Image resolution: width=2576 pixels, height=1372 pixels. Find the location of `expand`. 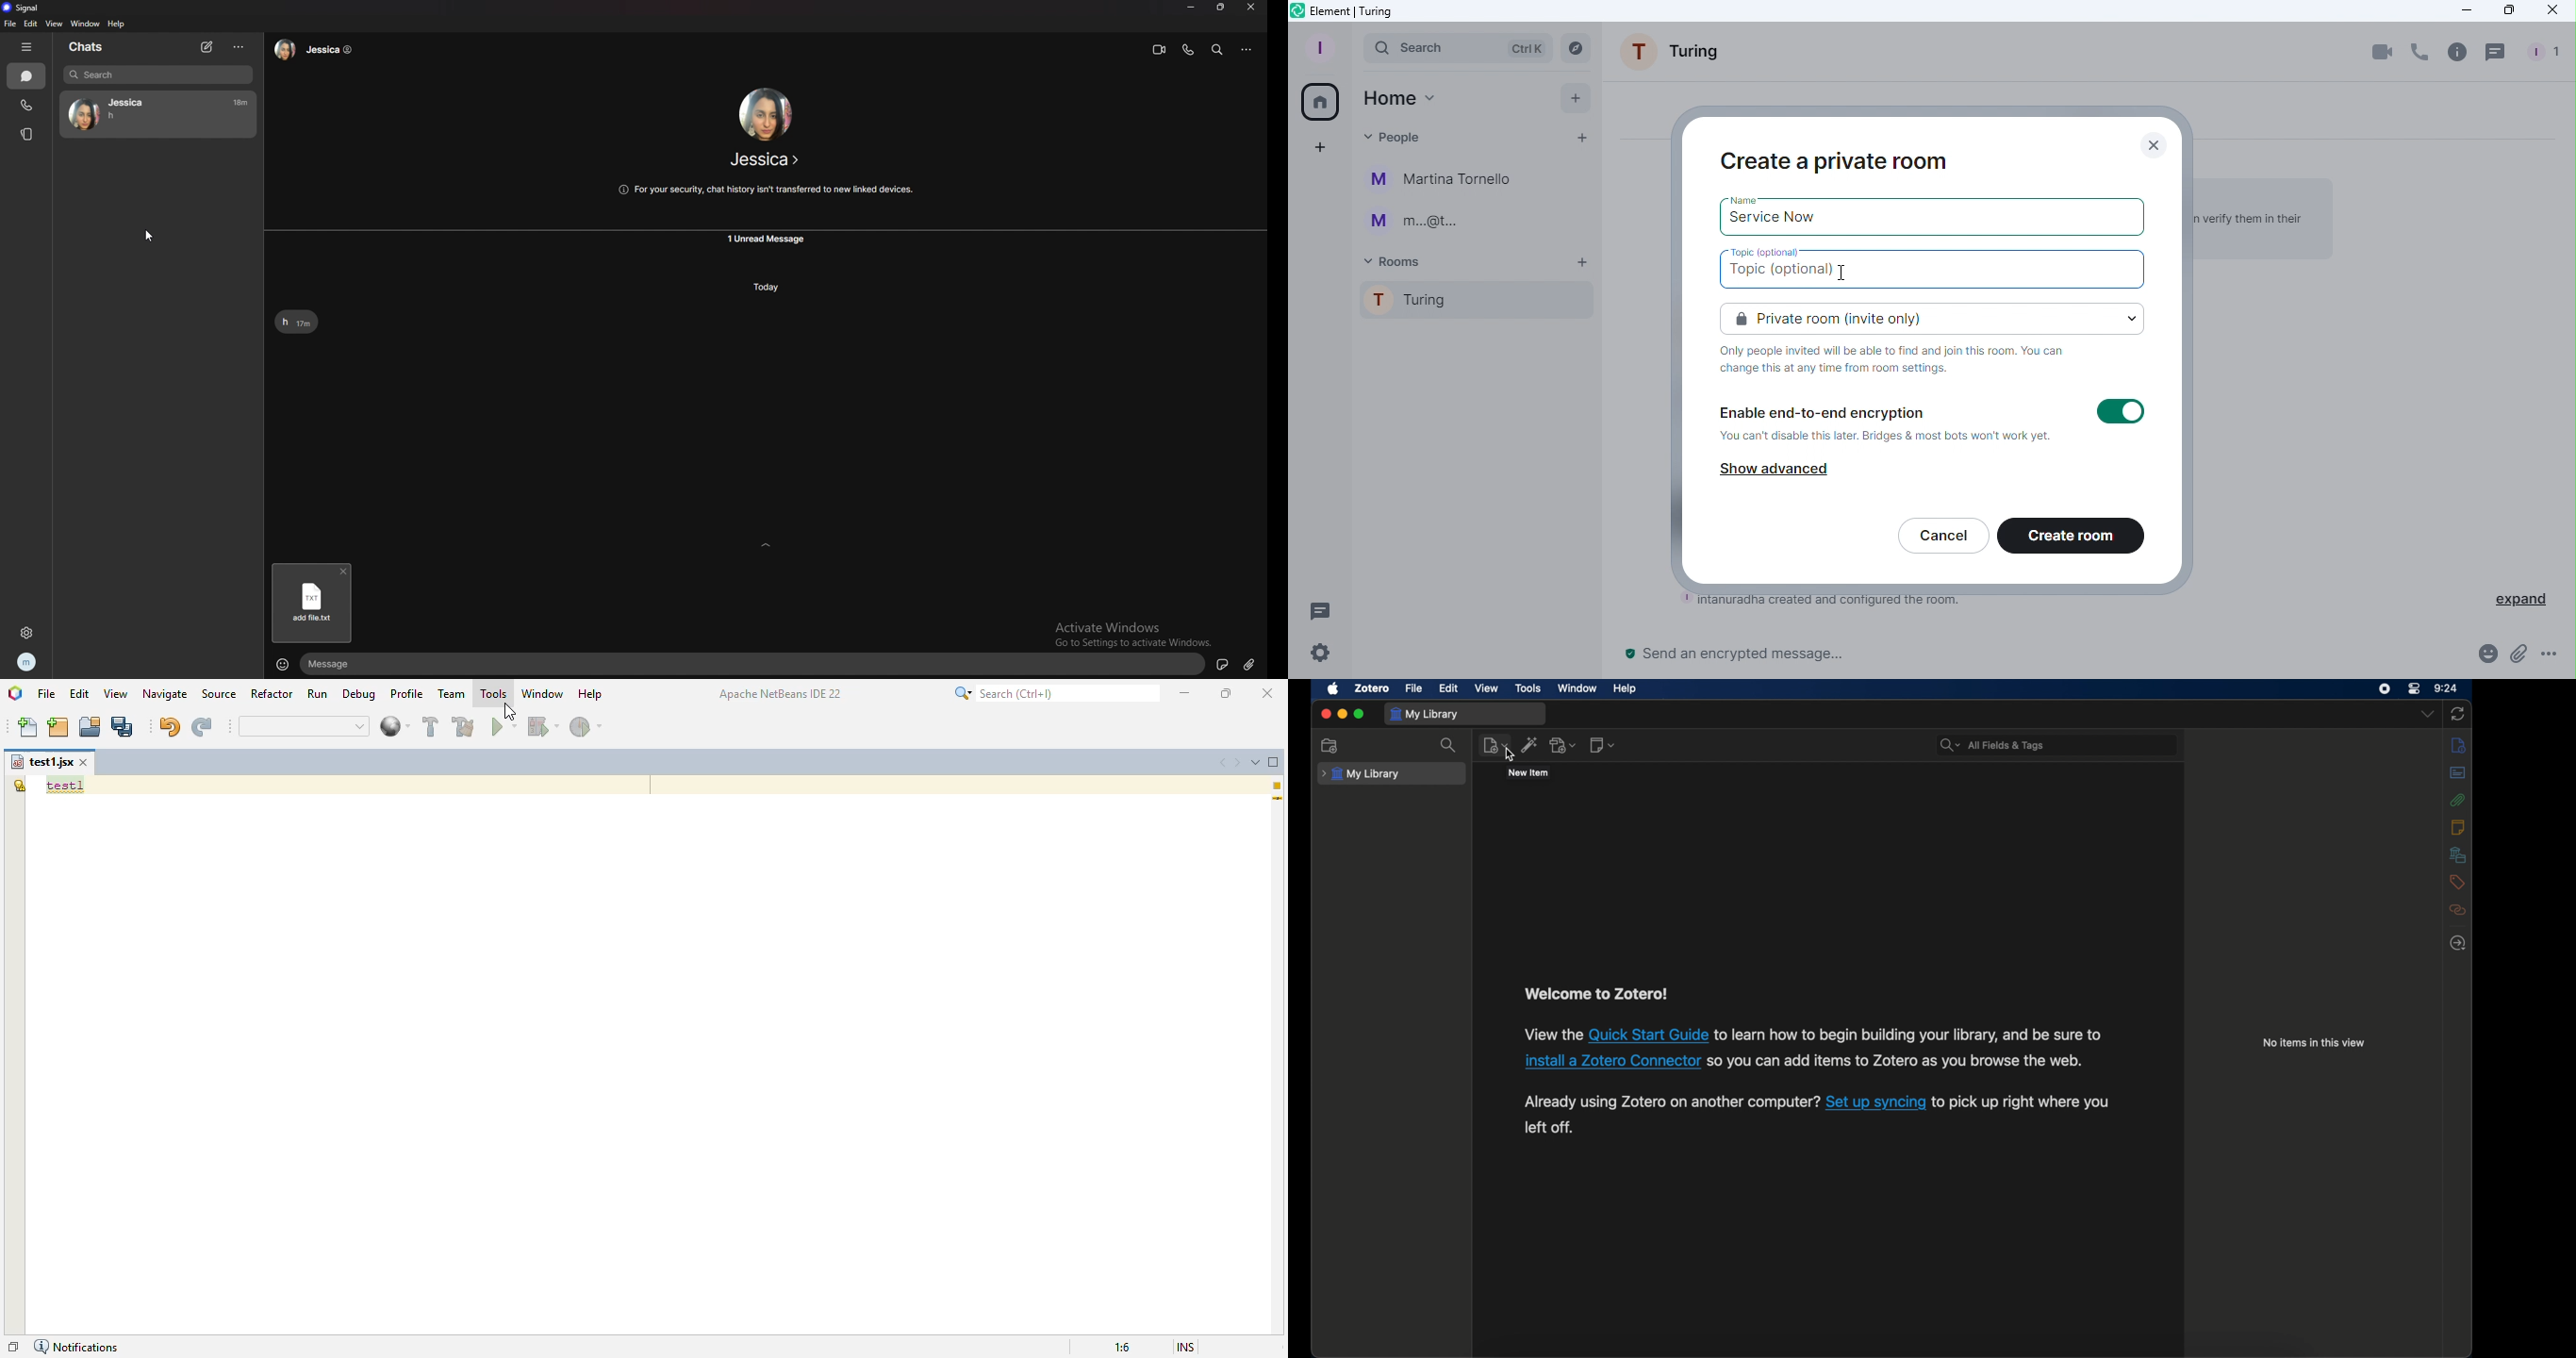

expand is located at coordinates (2521, 597).